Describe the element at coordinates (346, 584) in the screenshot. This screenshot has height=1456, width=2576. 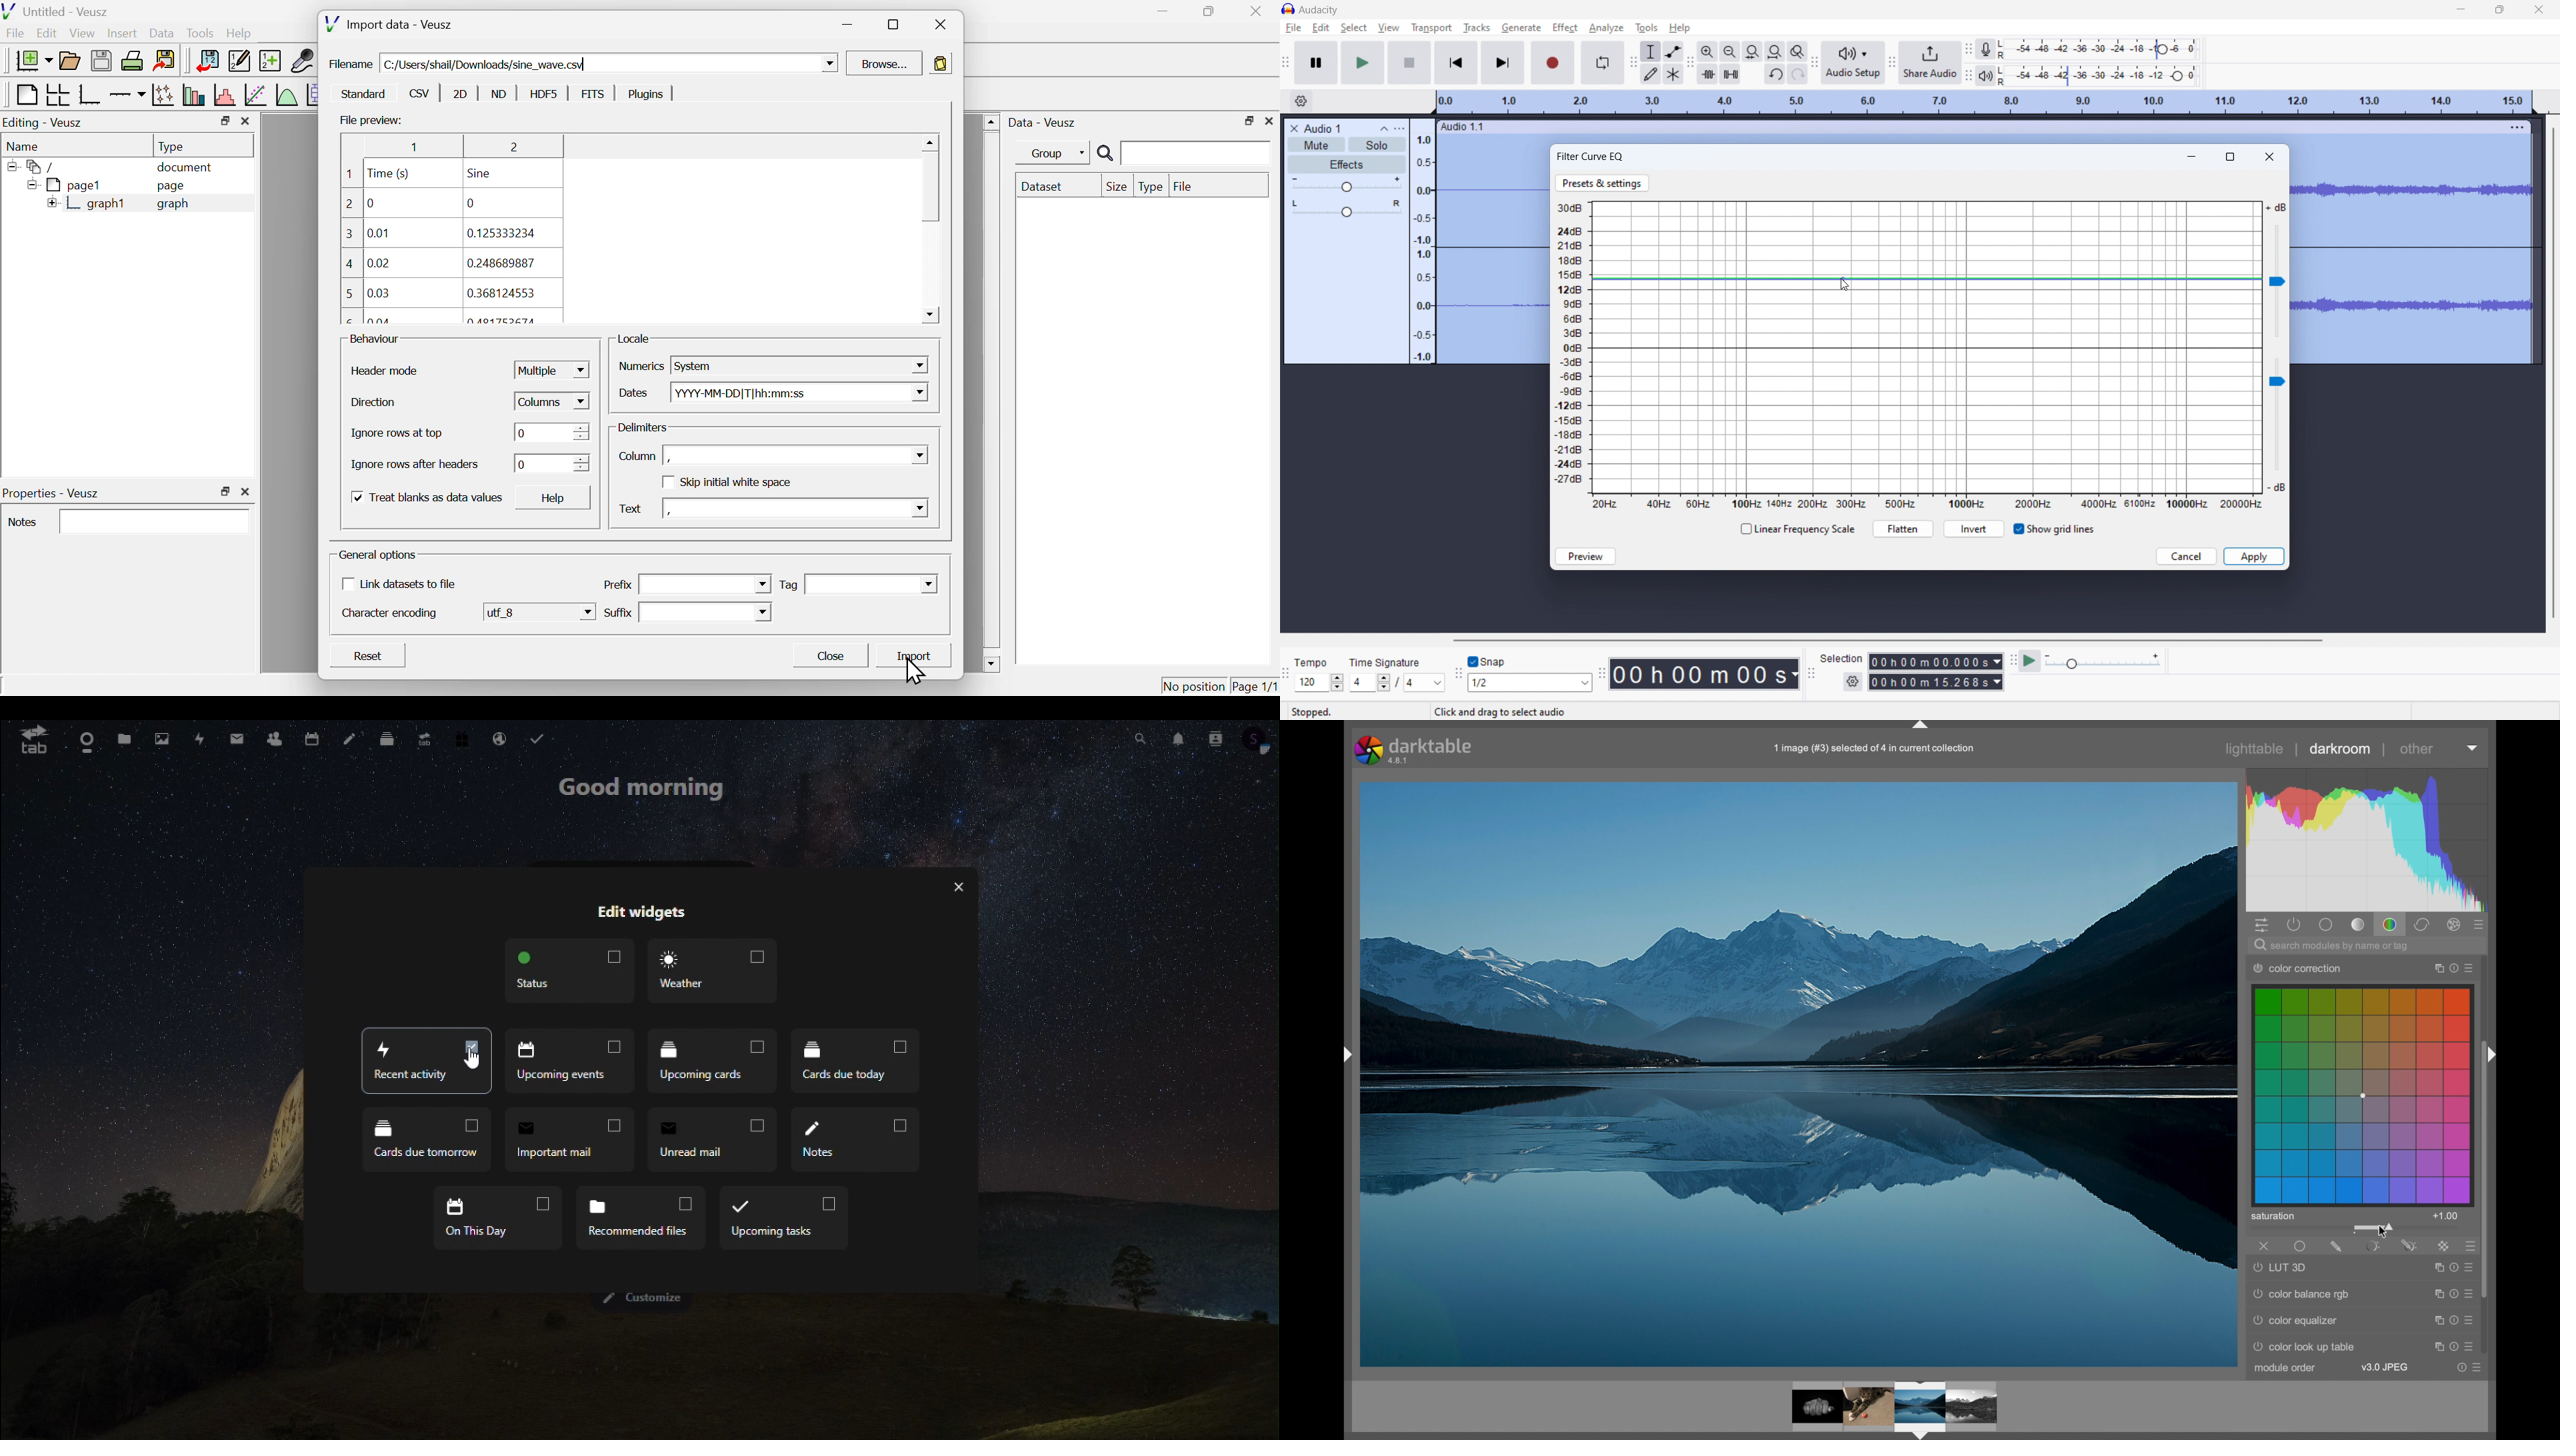
I see `off` at that location.